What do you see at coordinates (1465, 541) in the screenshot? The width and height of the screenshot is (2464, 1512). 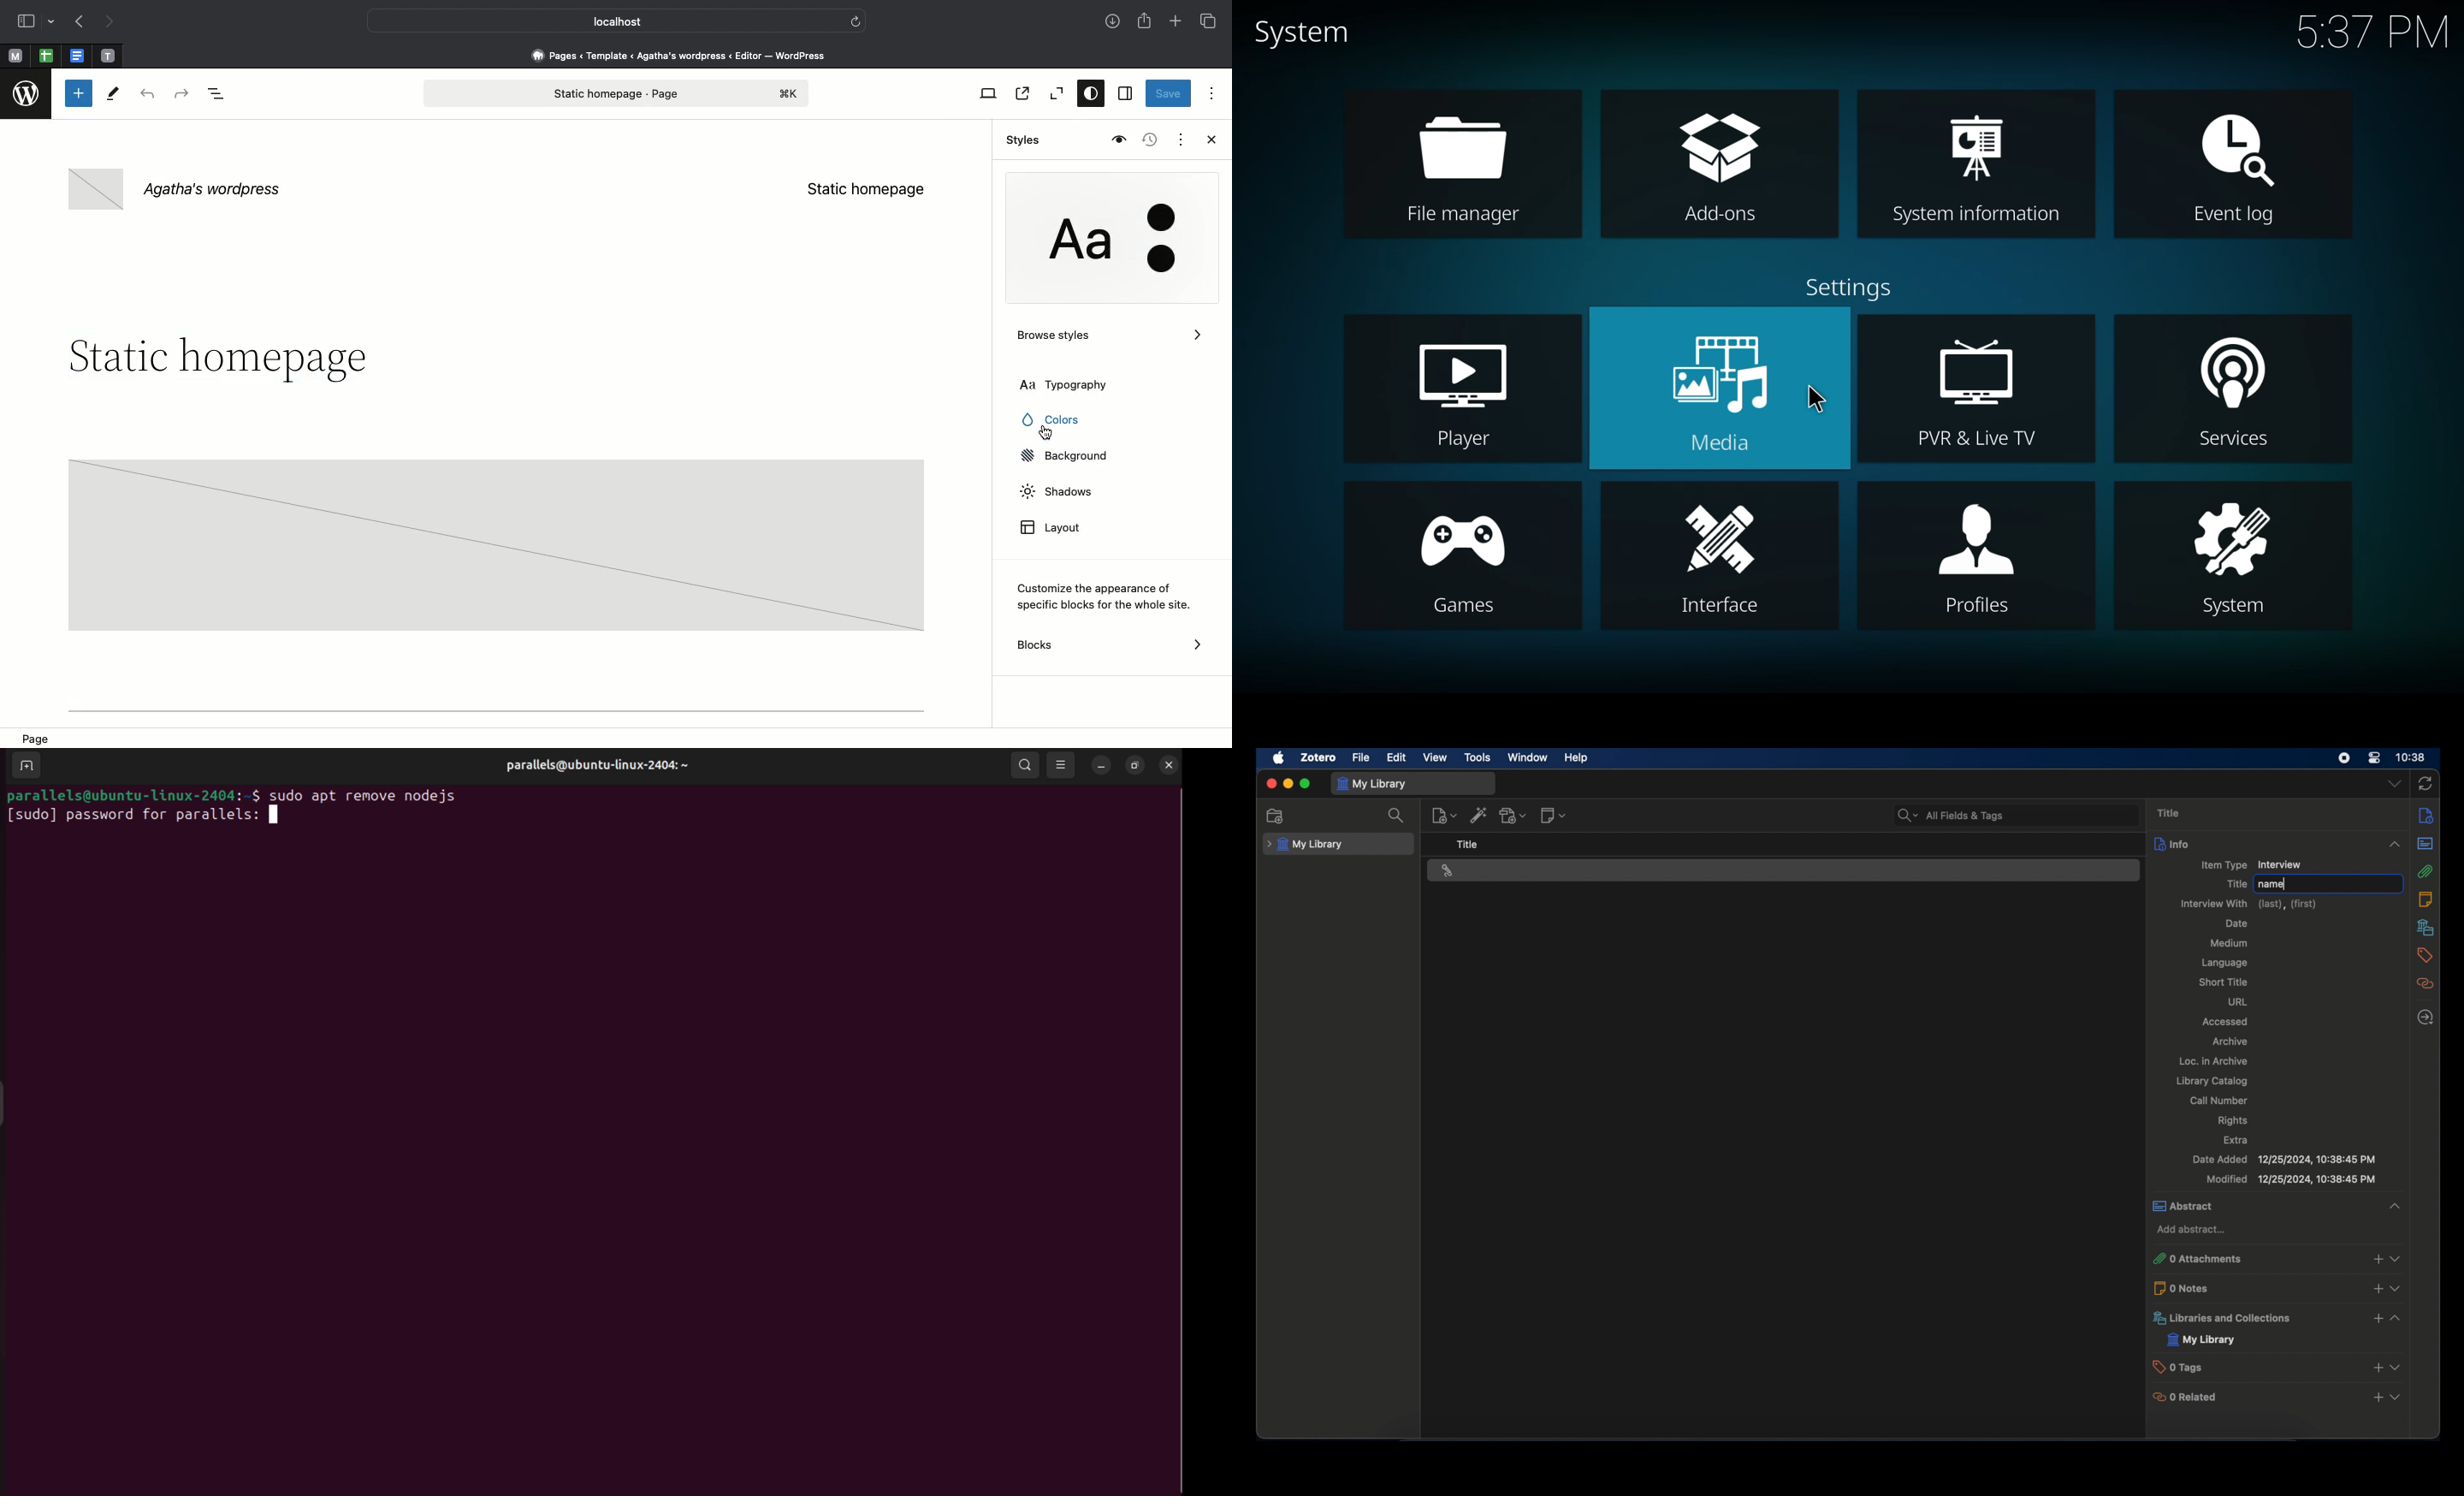 I see `games` at bounding box center [1465, 541].